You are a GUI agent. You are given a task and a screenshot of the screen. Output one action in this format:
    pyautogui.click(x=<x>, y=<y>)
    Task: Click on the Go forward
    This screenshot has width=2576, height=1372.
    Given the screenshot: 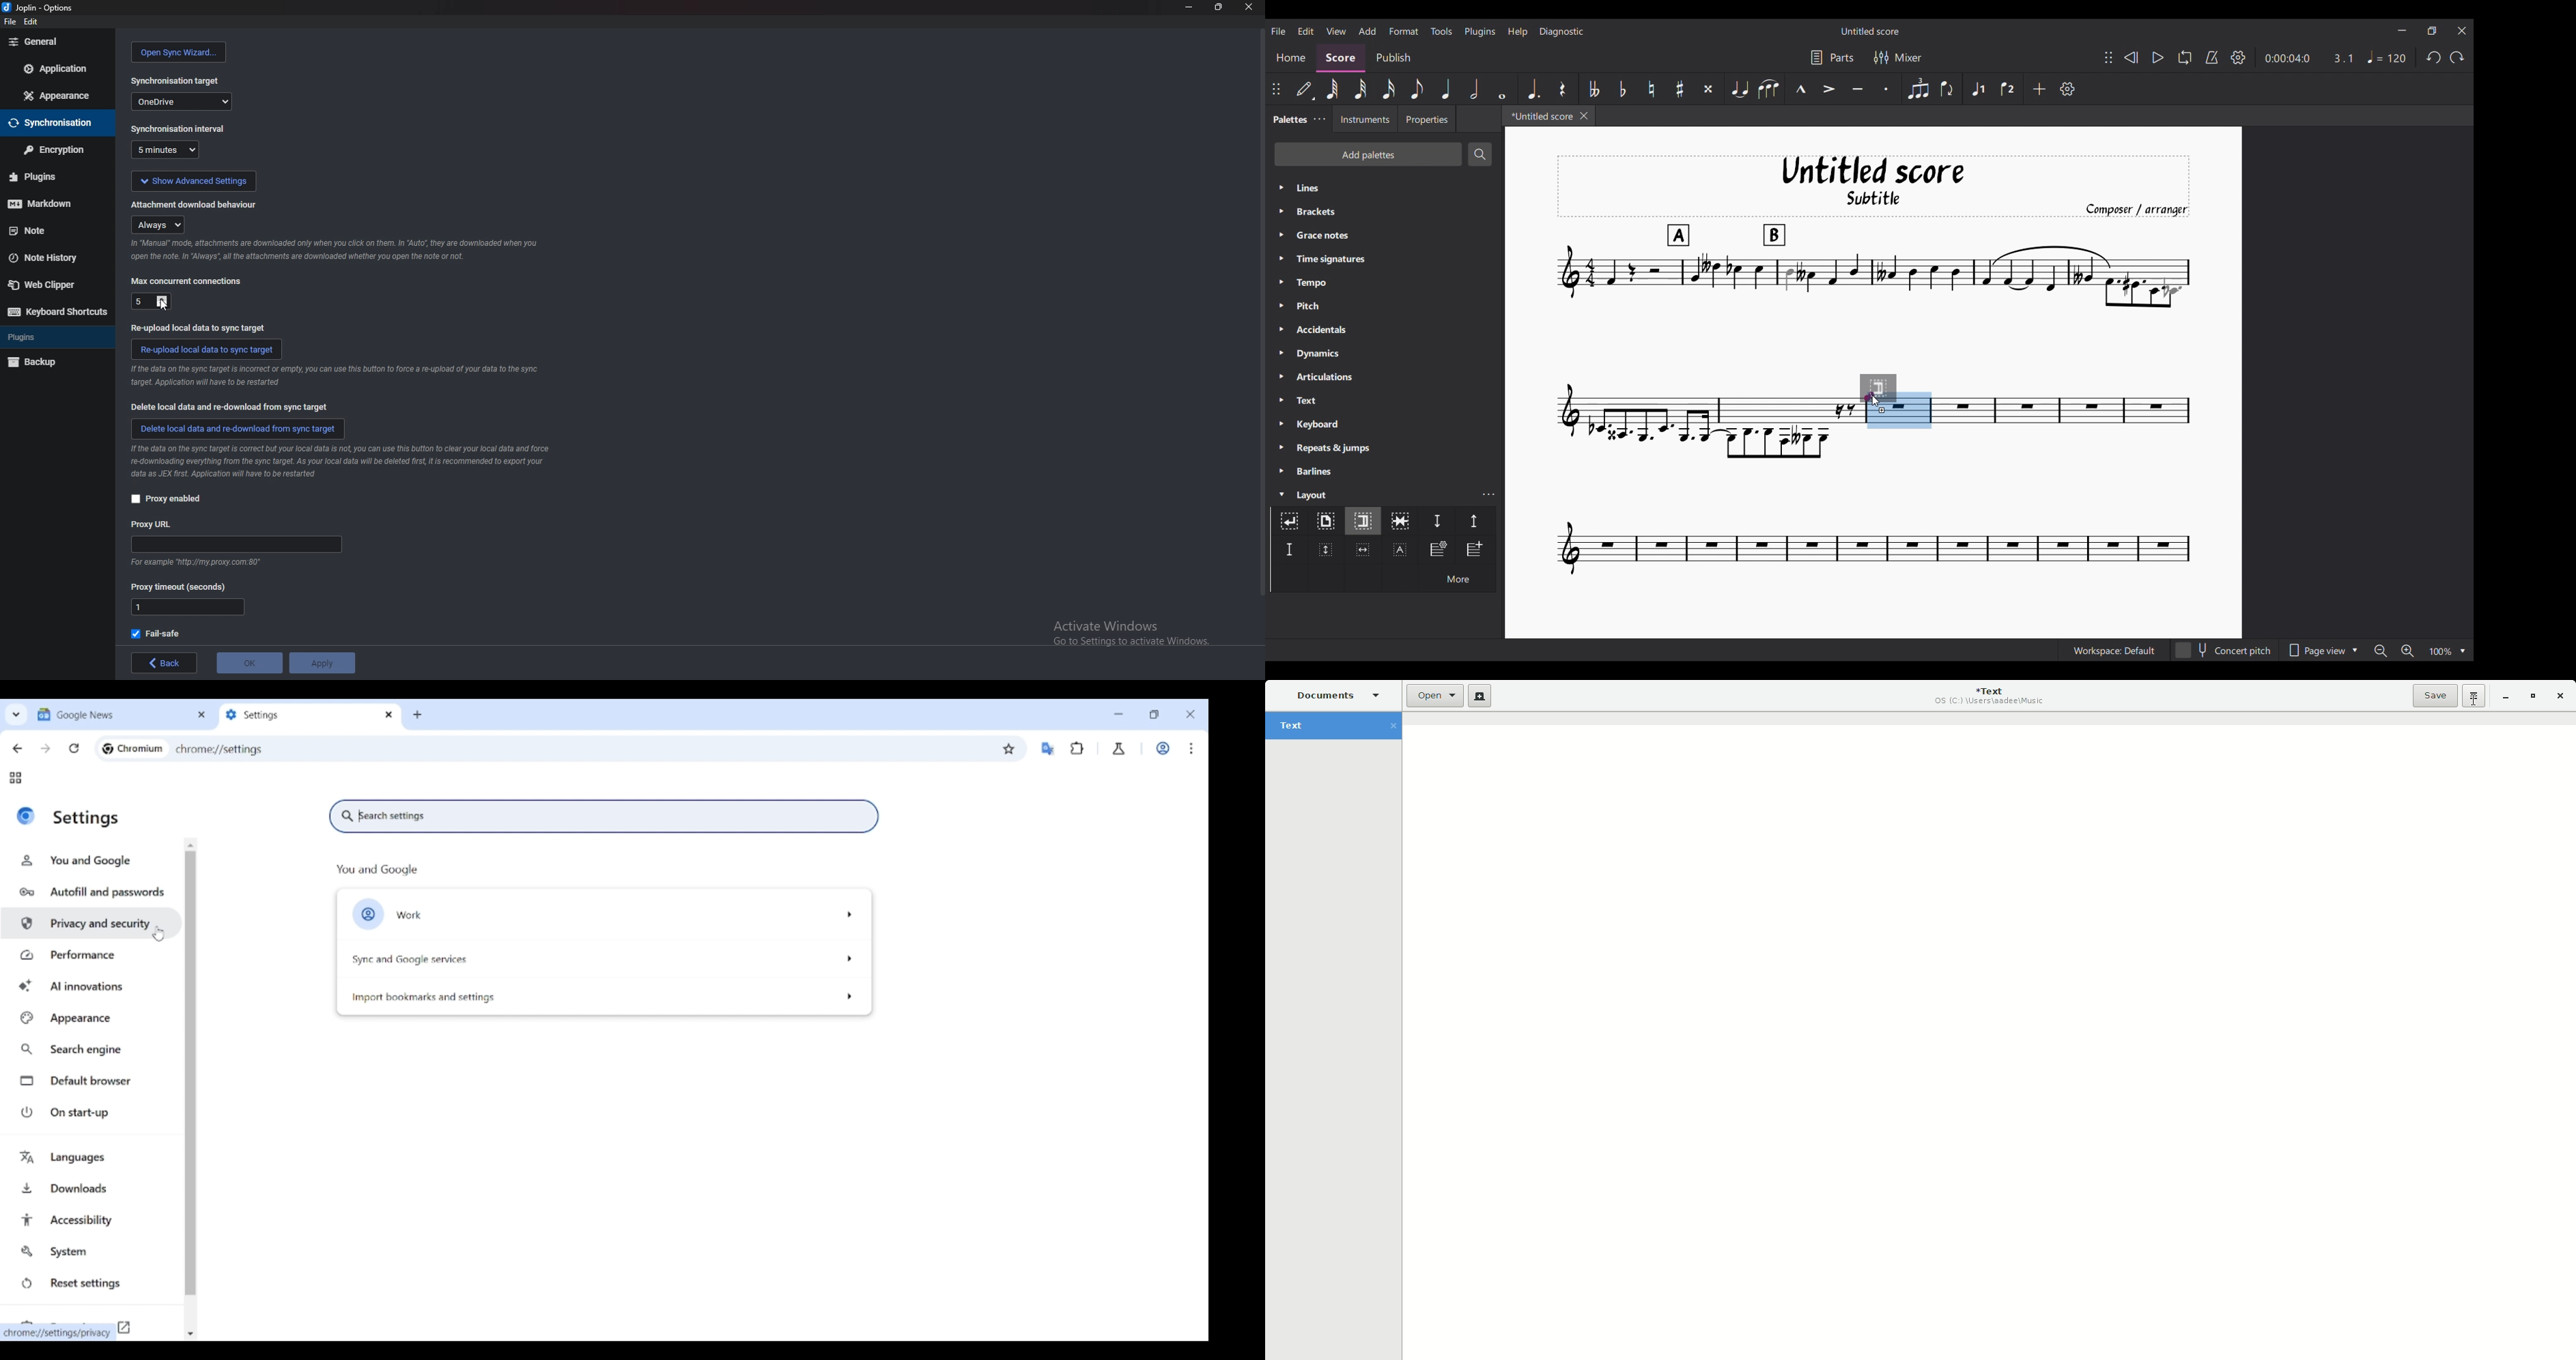 What is the action you would take?
    pyautogui.click(x=45, y=749)
    